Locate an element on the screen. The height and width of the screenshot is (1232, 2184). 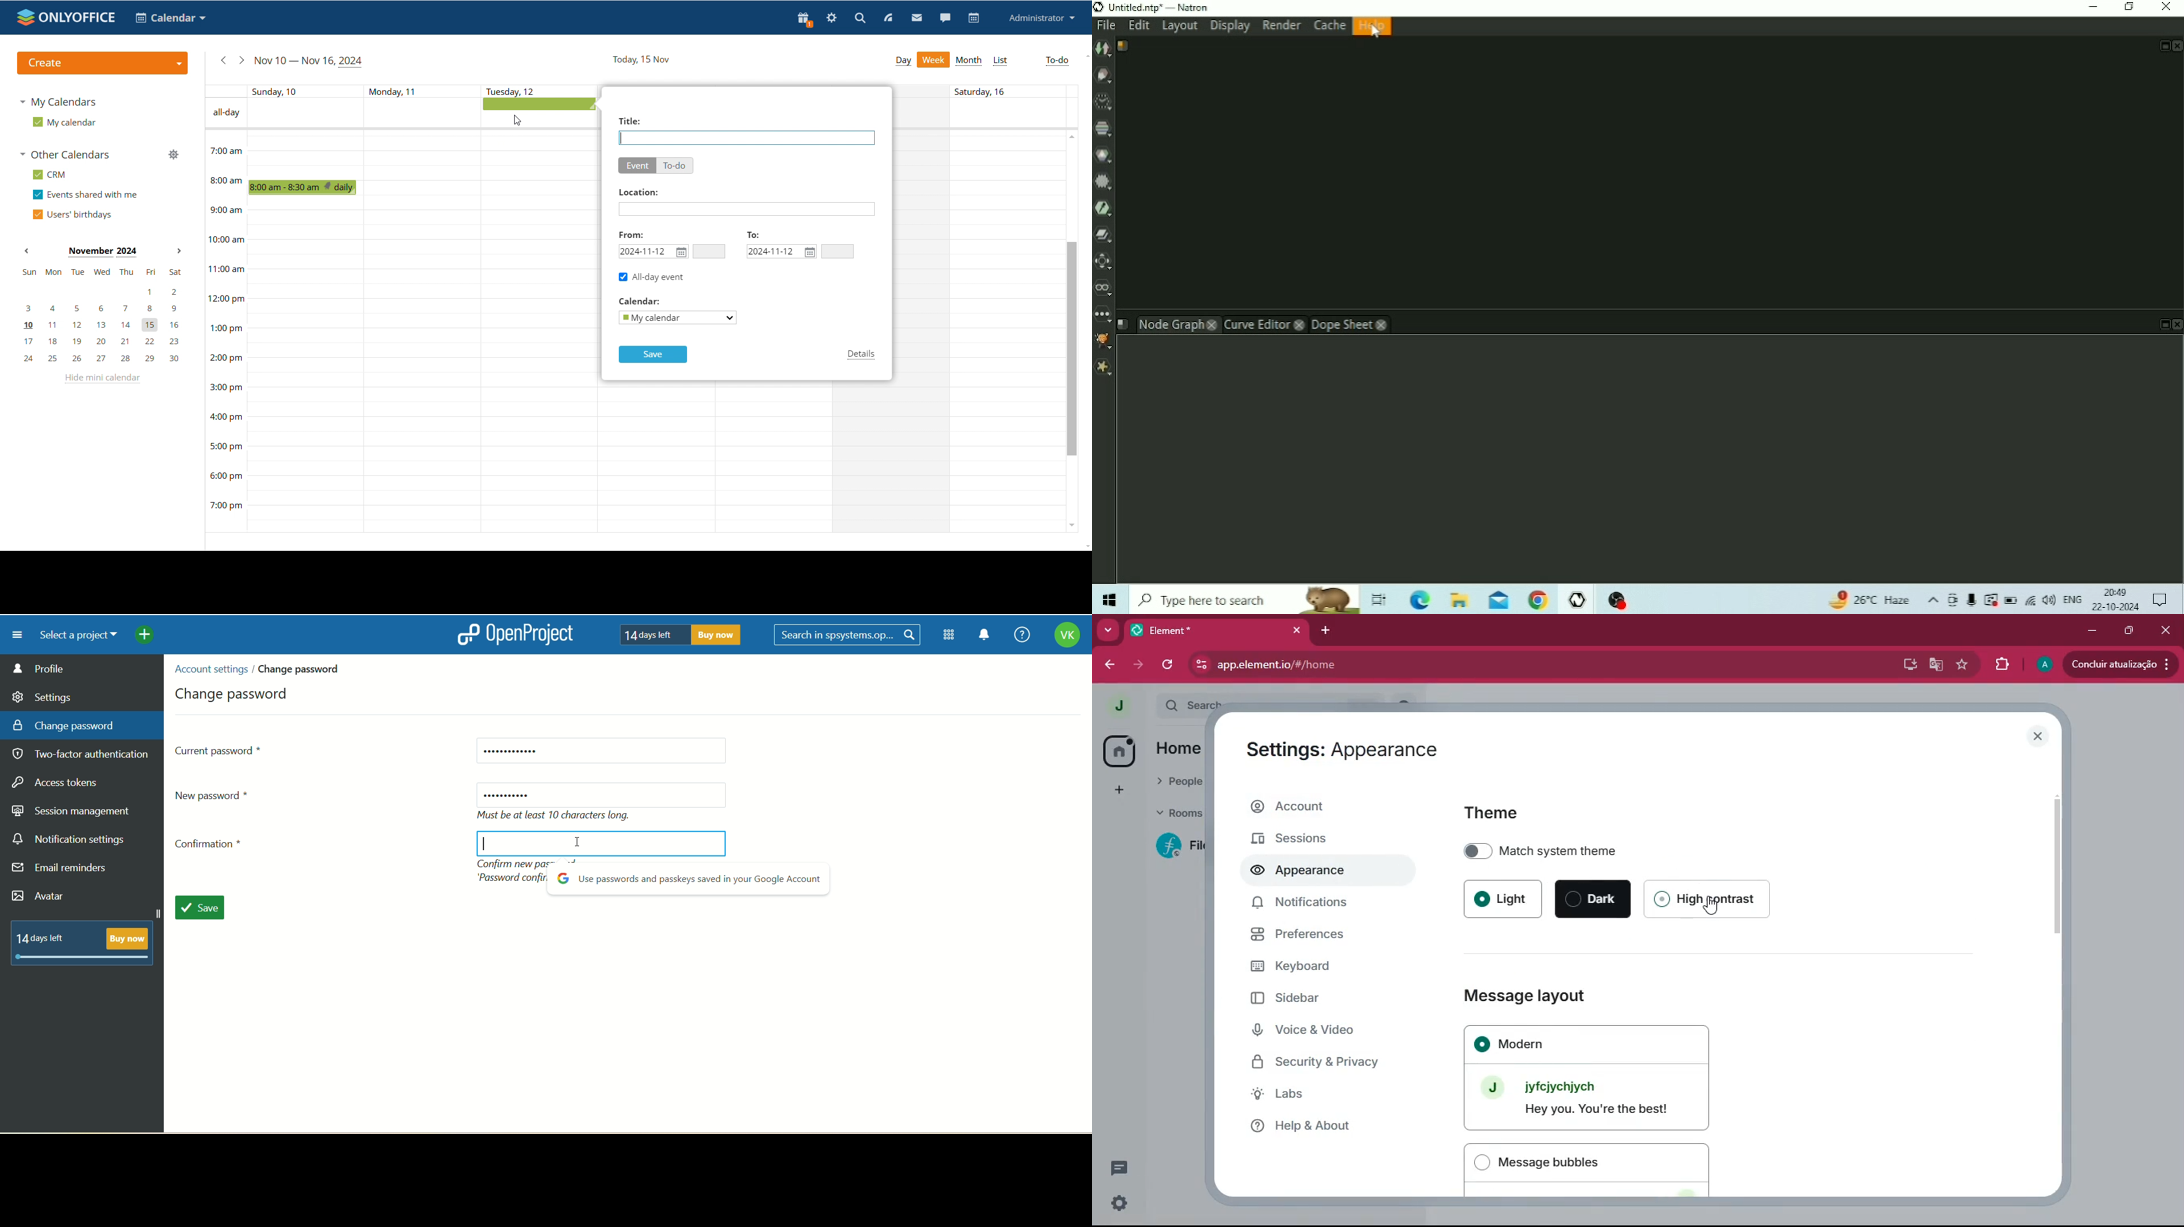
search is located at coordinates (849, 636).